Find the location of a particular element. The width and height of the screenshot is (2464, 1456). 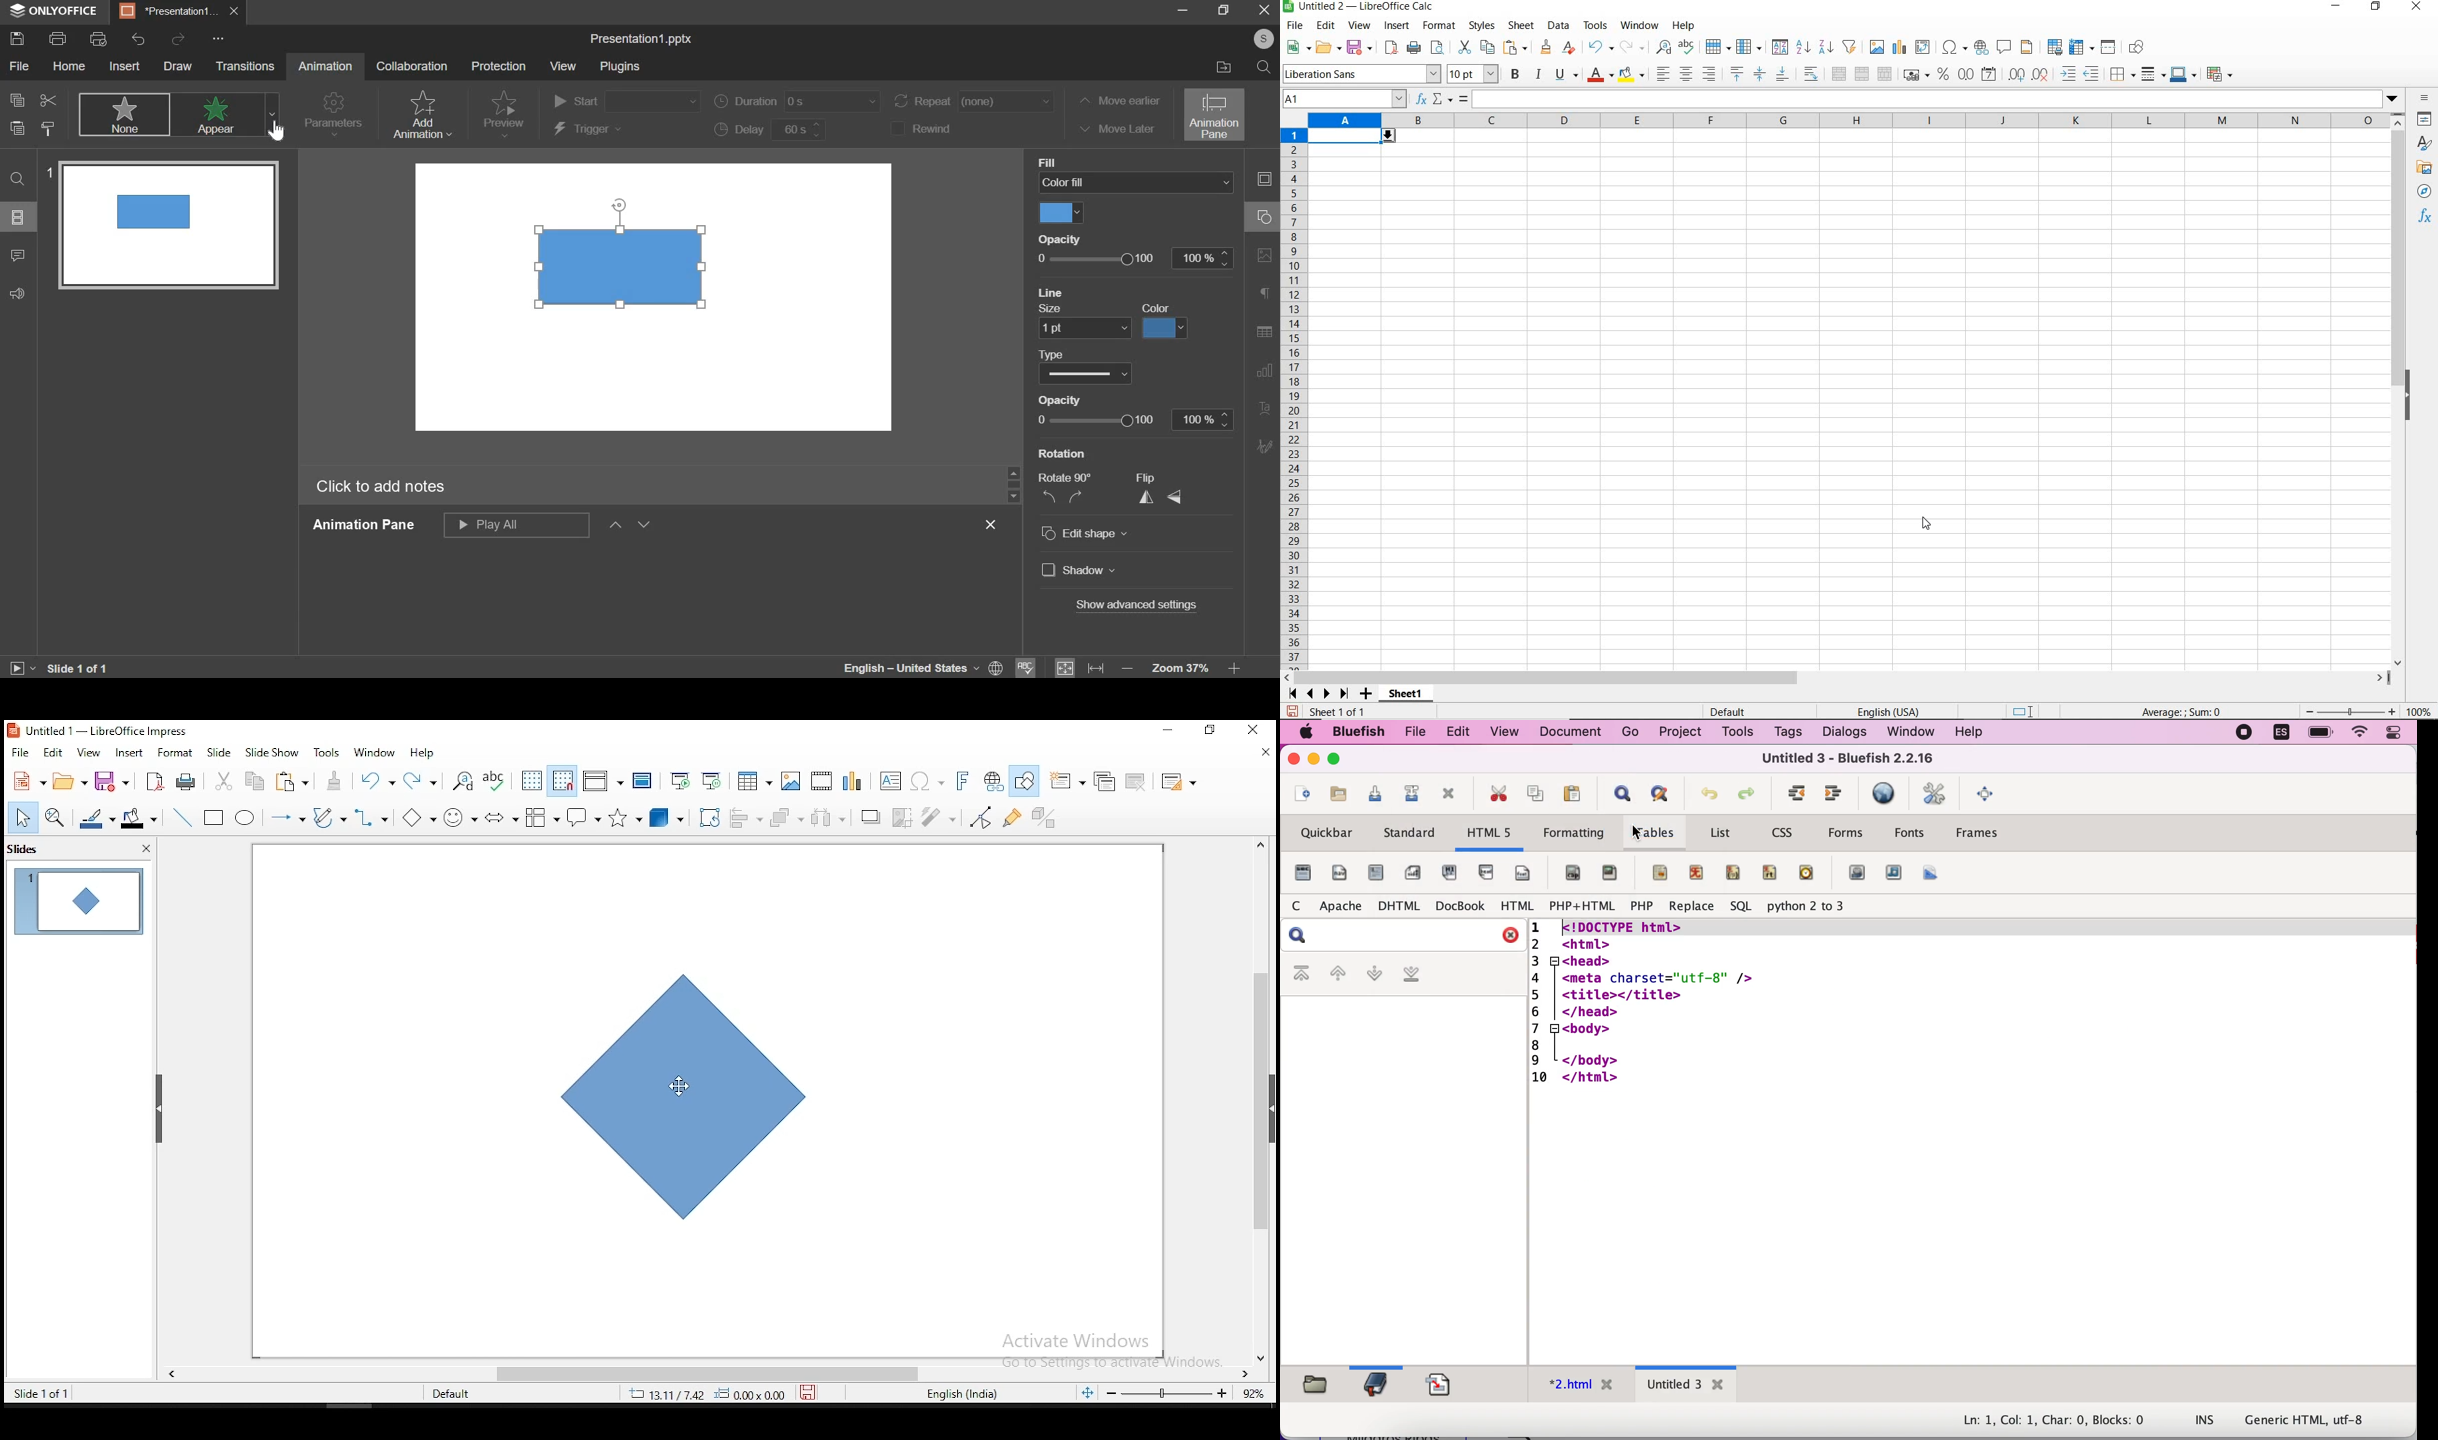

slide layout is located at coordinates (1264, 218).